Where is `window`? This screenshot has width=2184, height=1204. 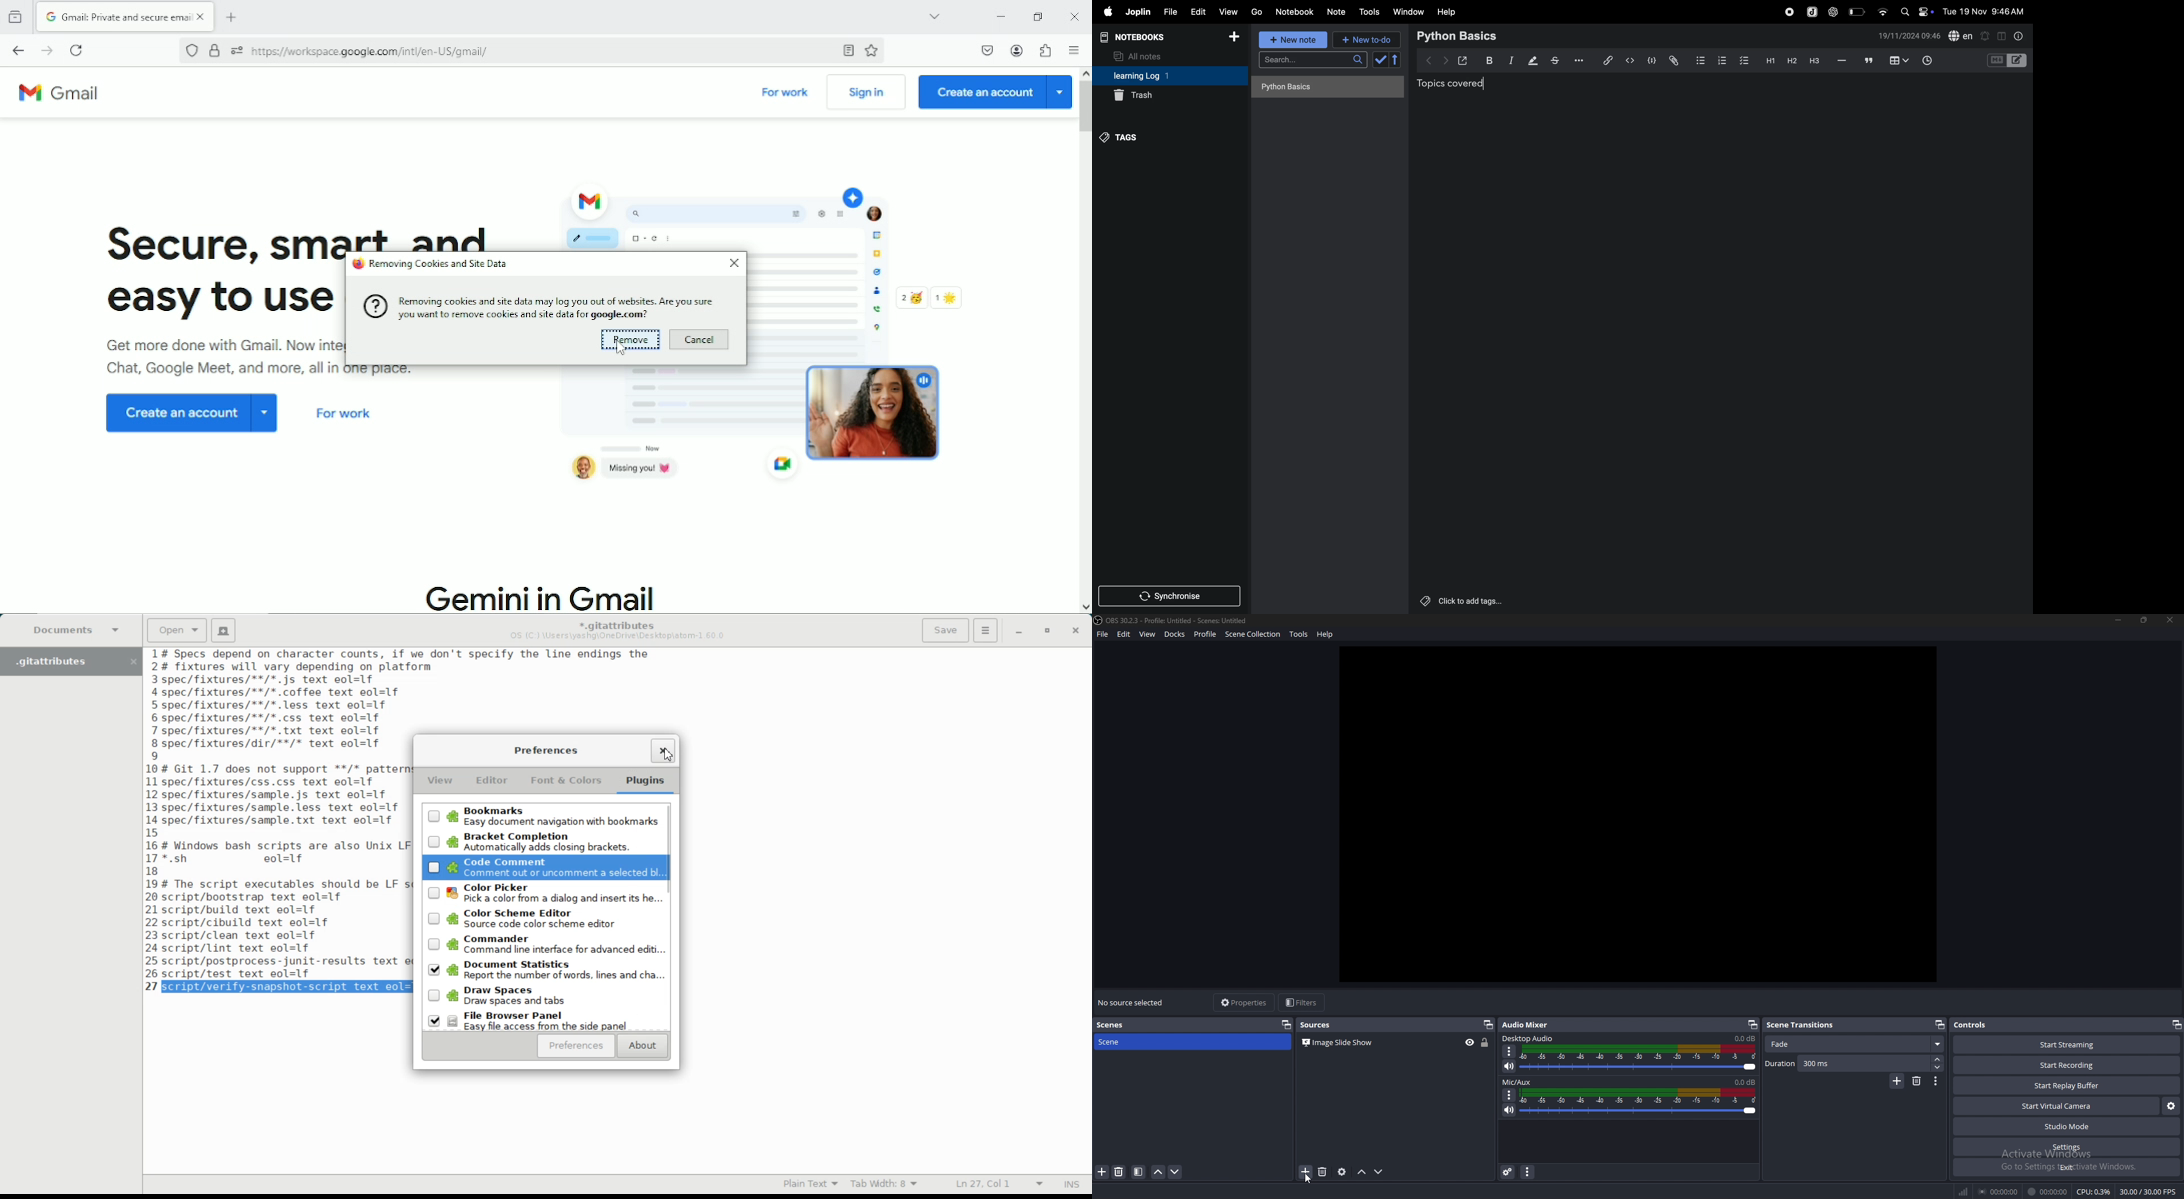 window is located at coordinates (1409, 12).